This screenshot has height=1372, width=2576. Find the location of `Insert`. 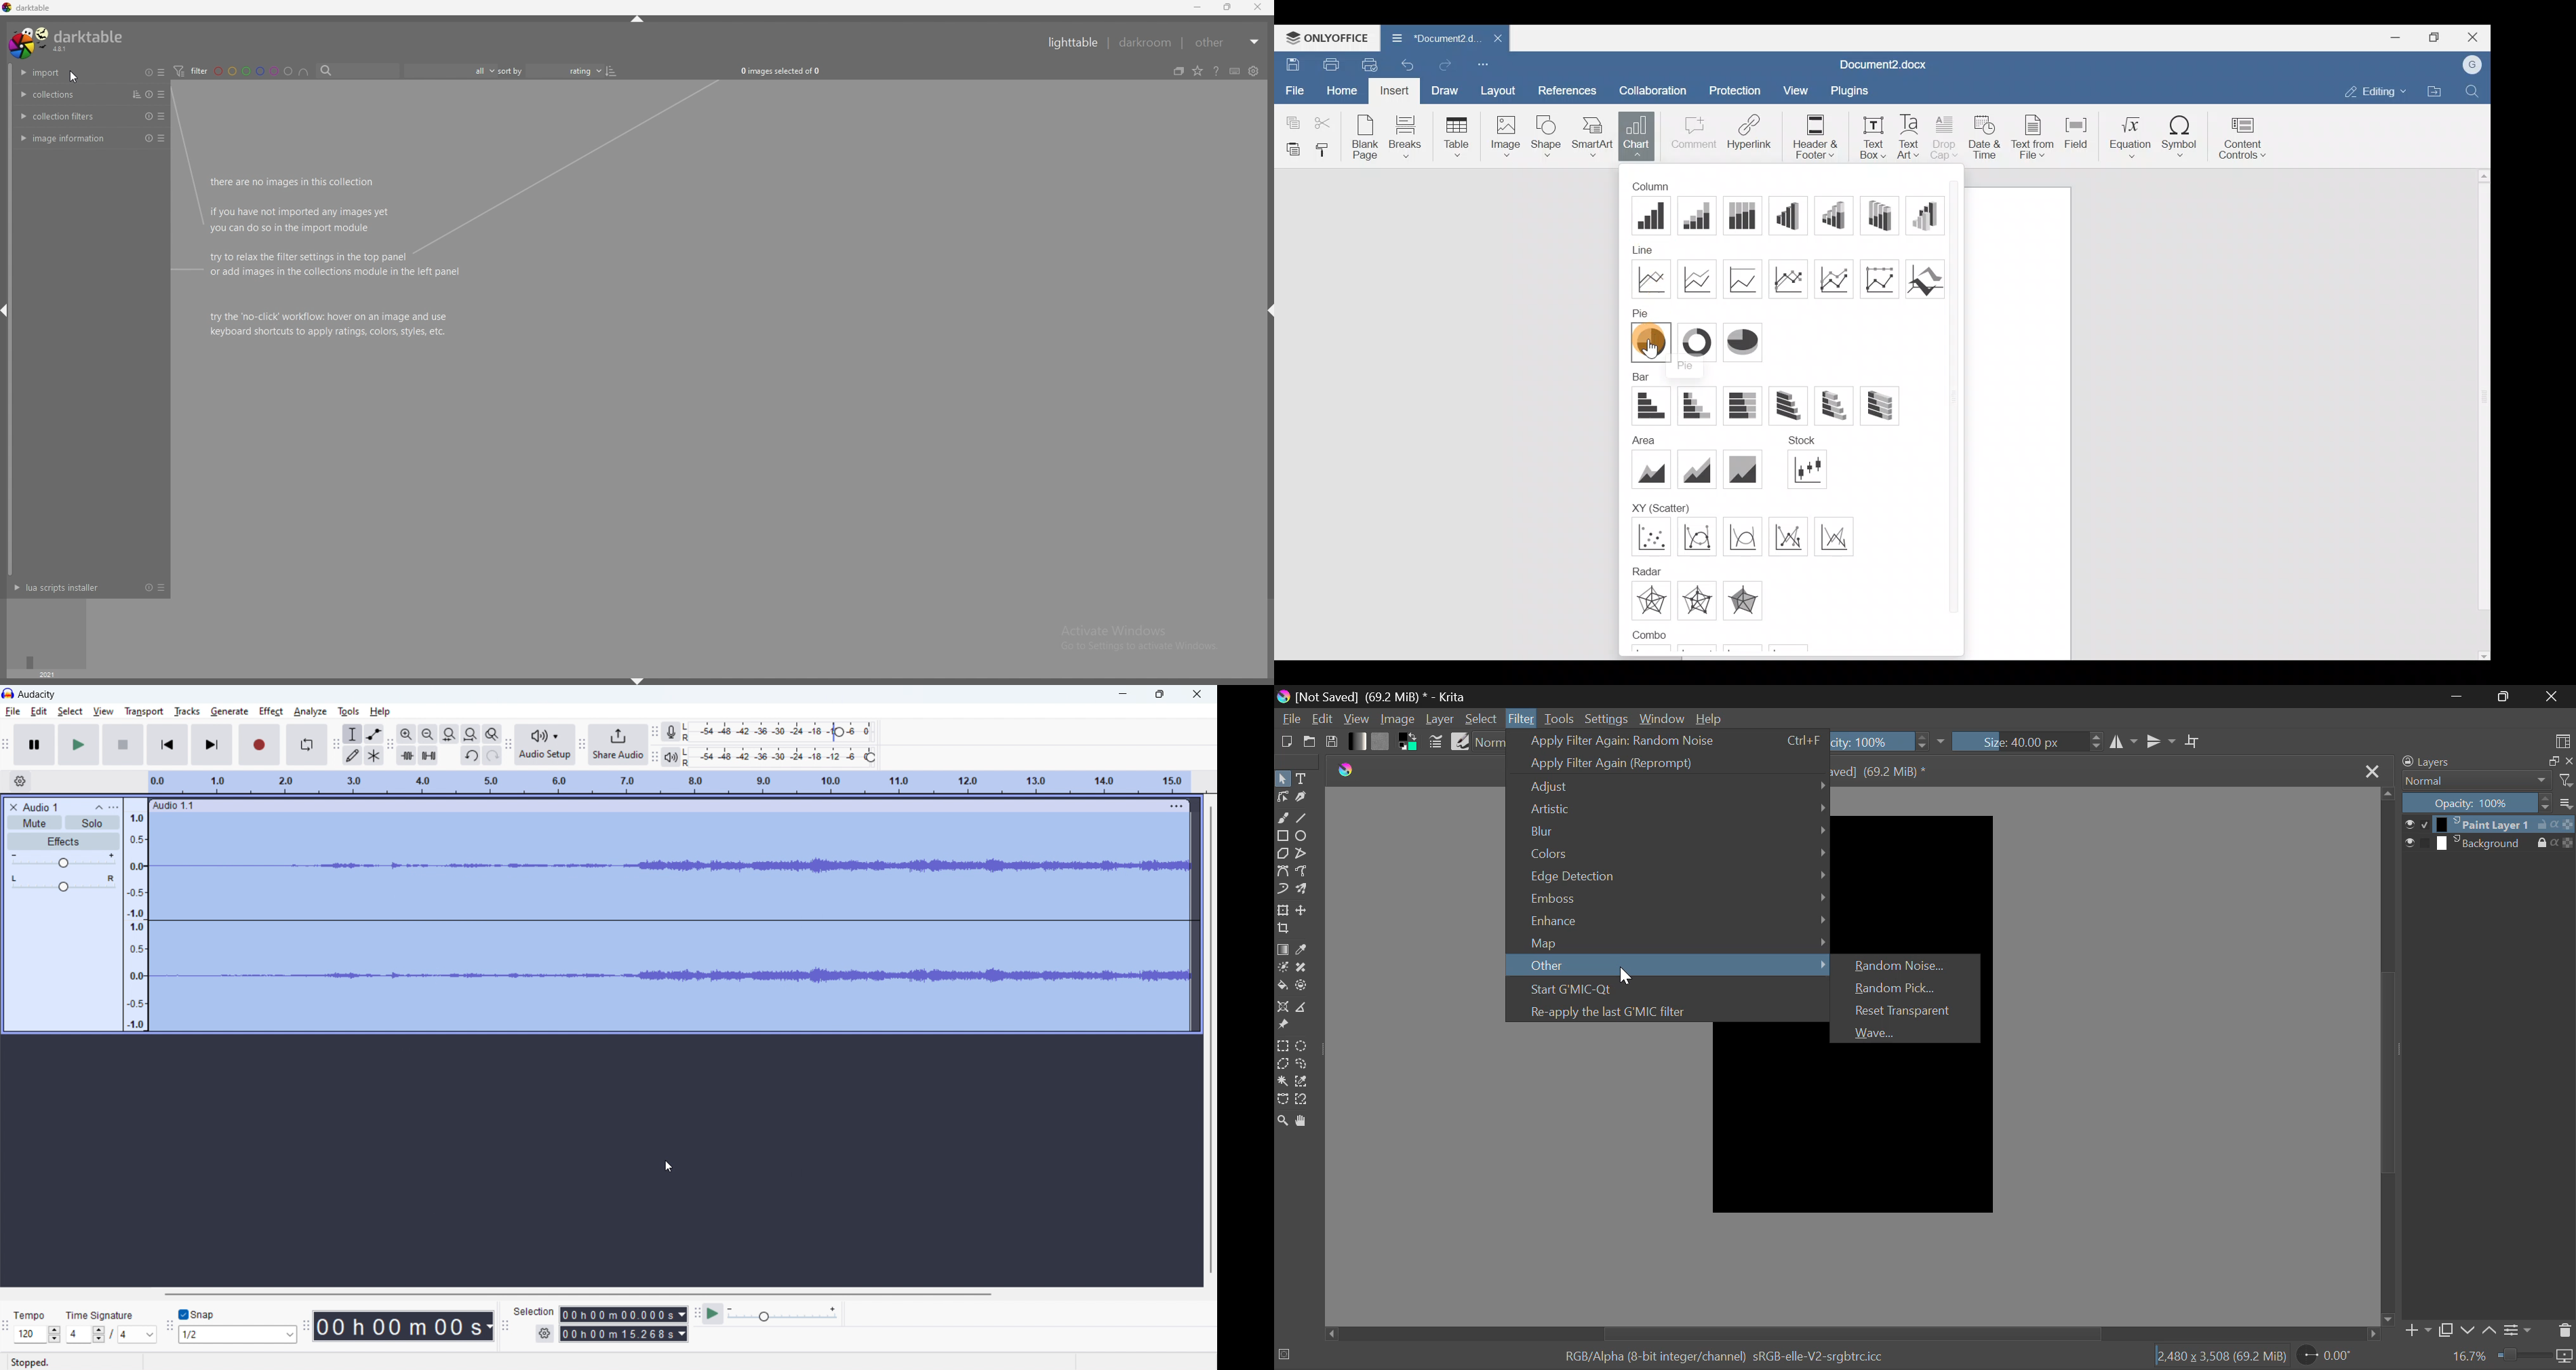

Insert is located at coordinates (1399, 91).